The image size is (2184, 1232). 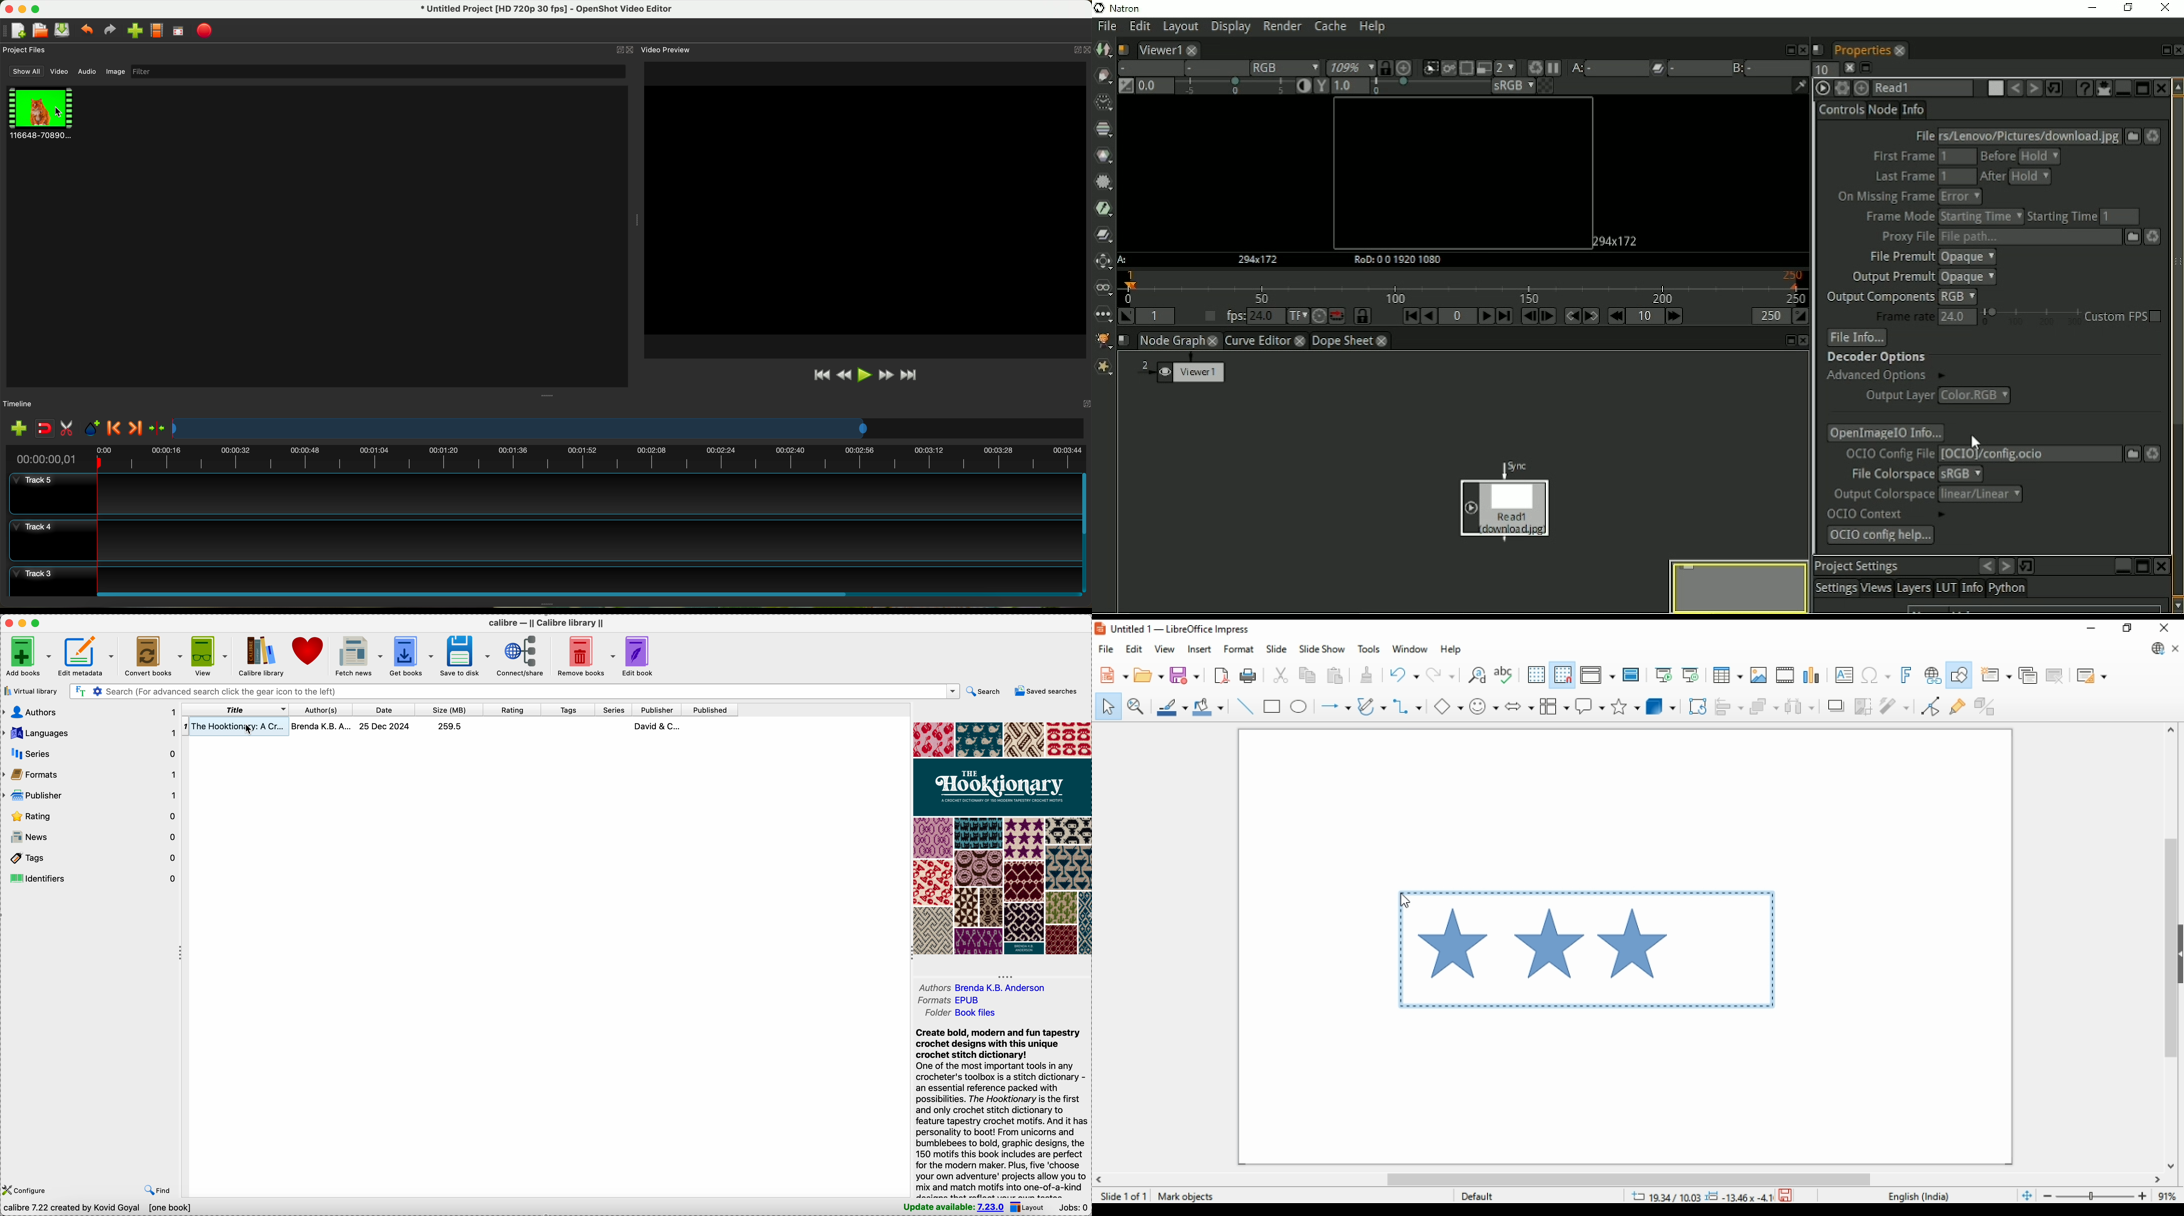 I want to click on Timeline, so click(x=1462, y=289).